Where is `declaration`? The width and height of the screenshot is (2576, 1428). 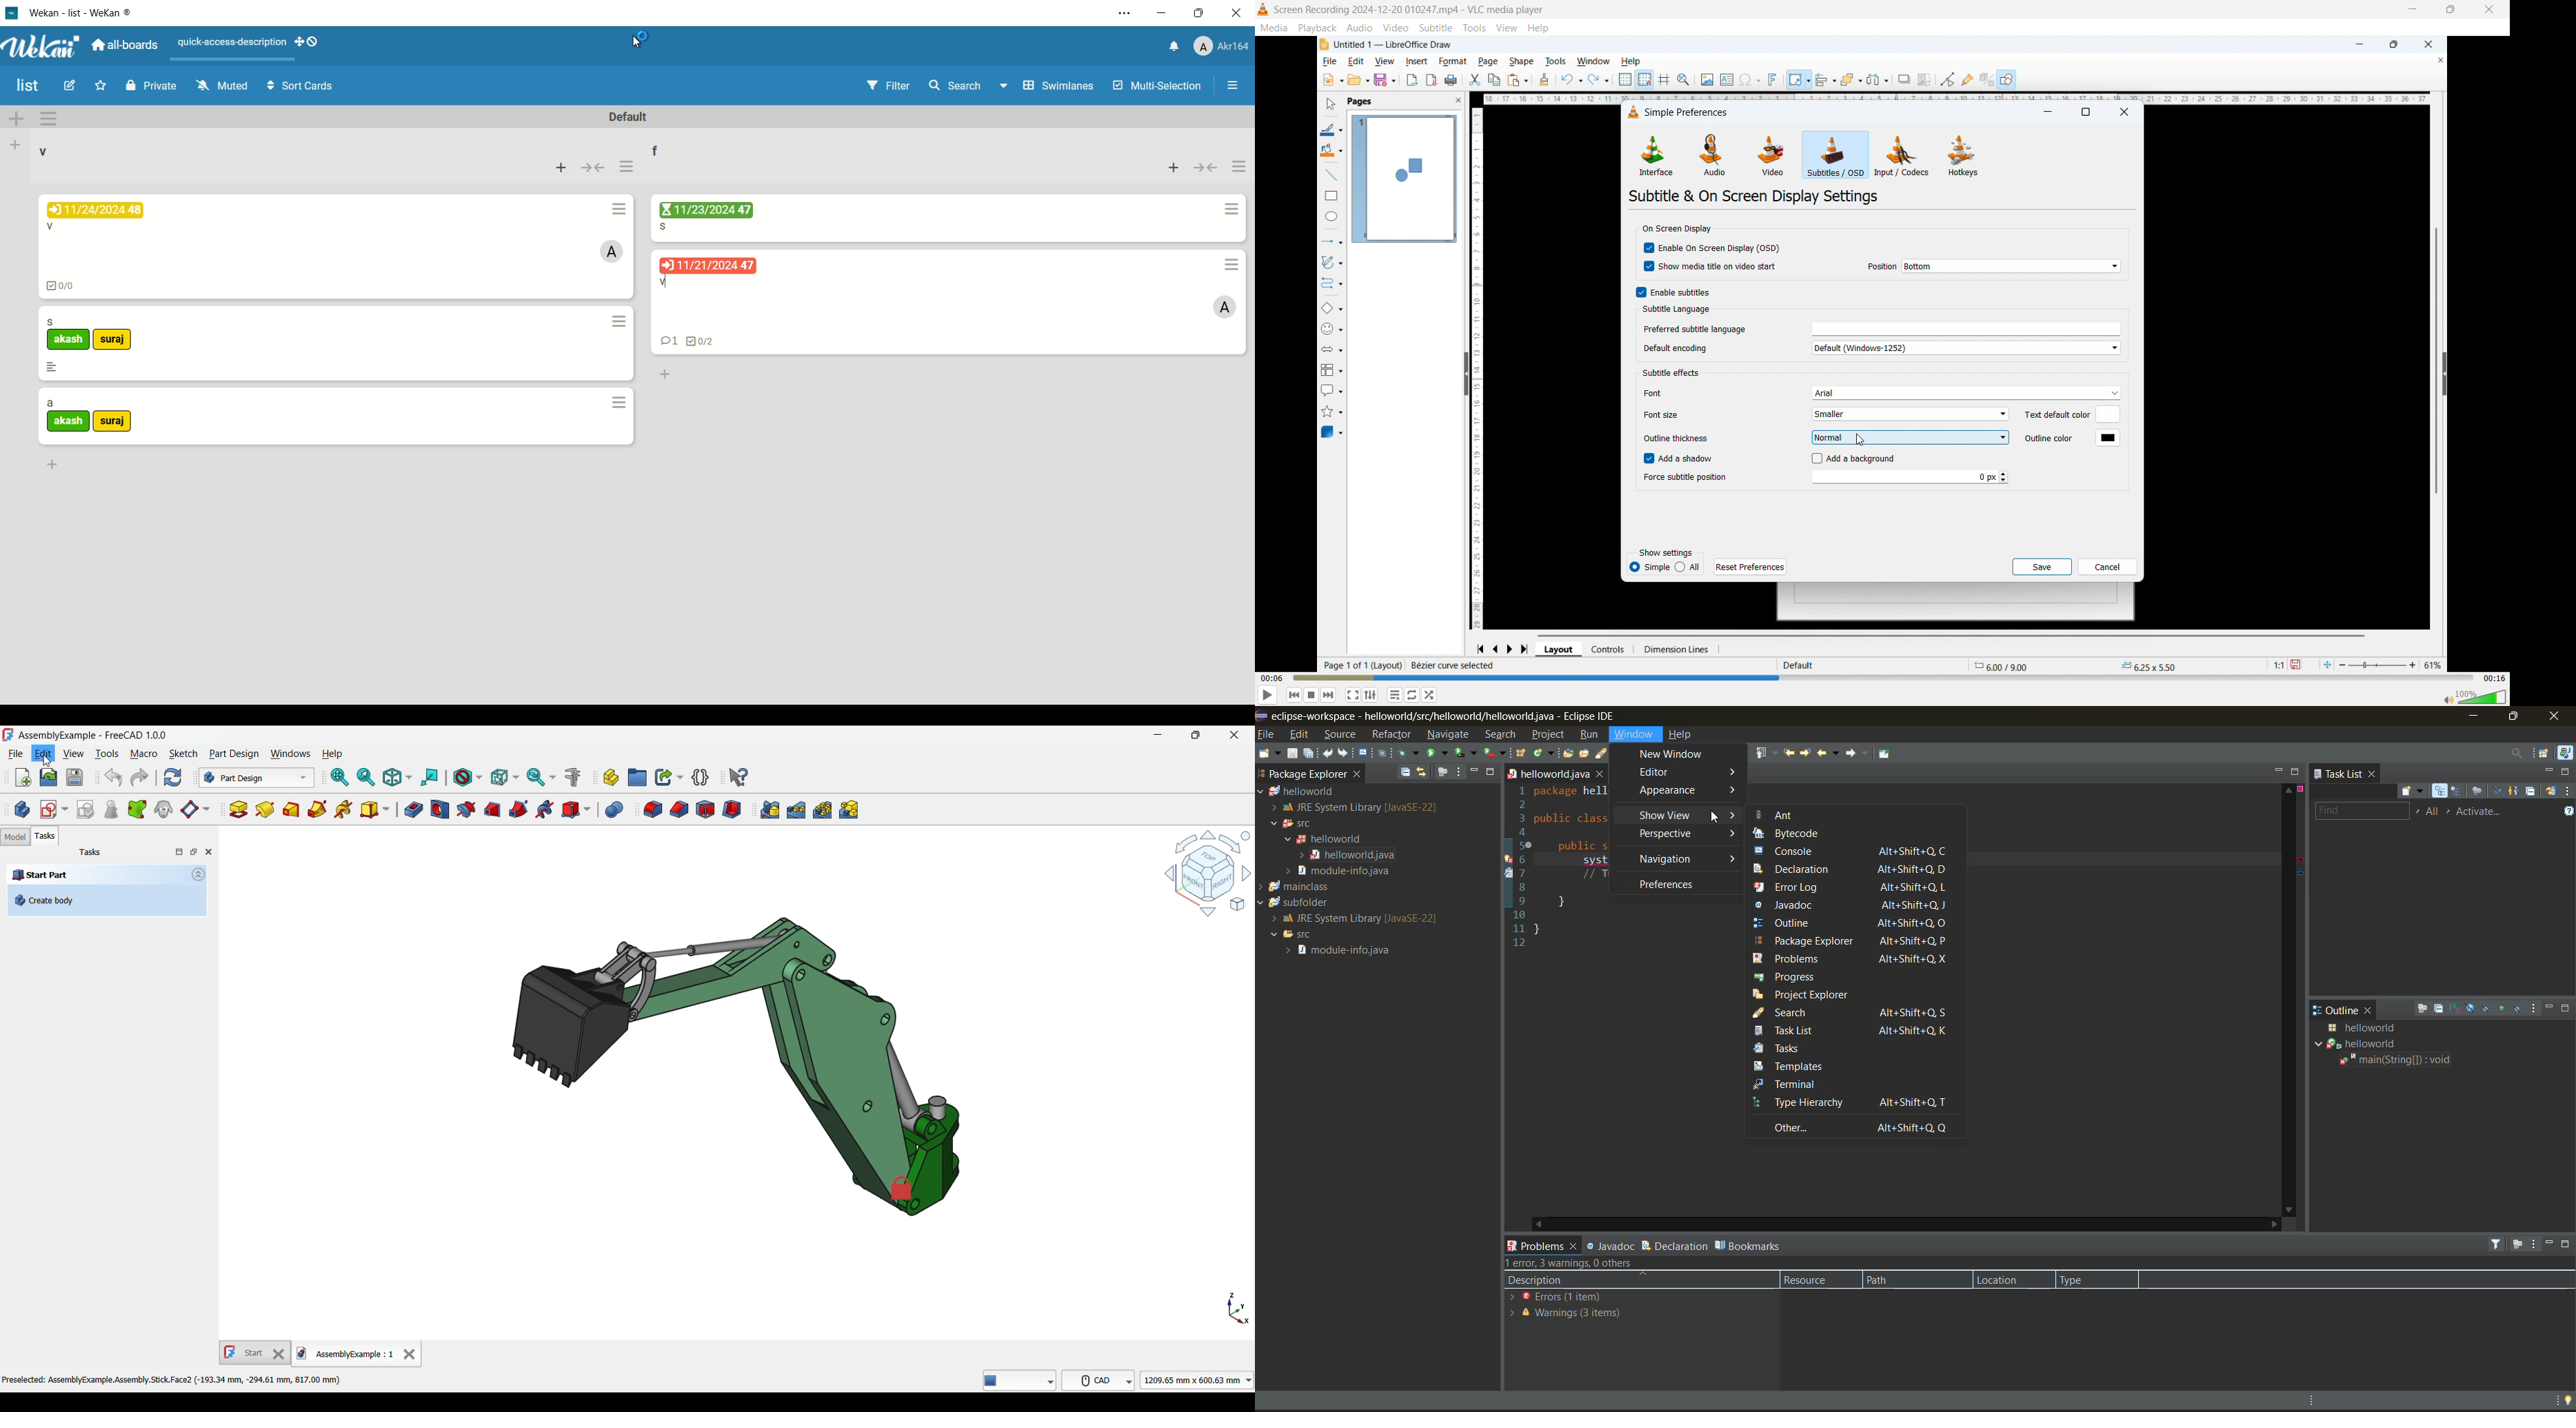
declaration is located at coordinates (1678, 1244).